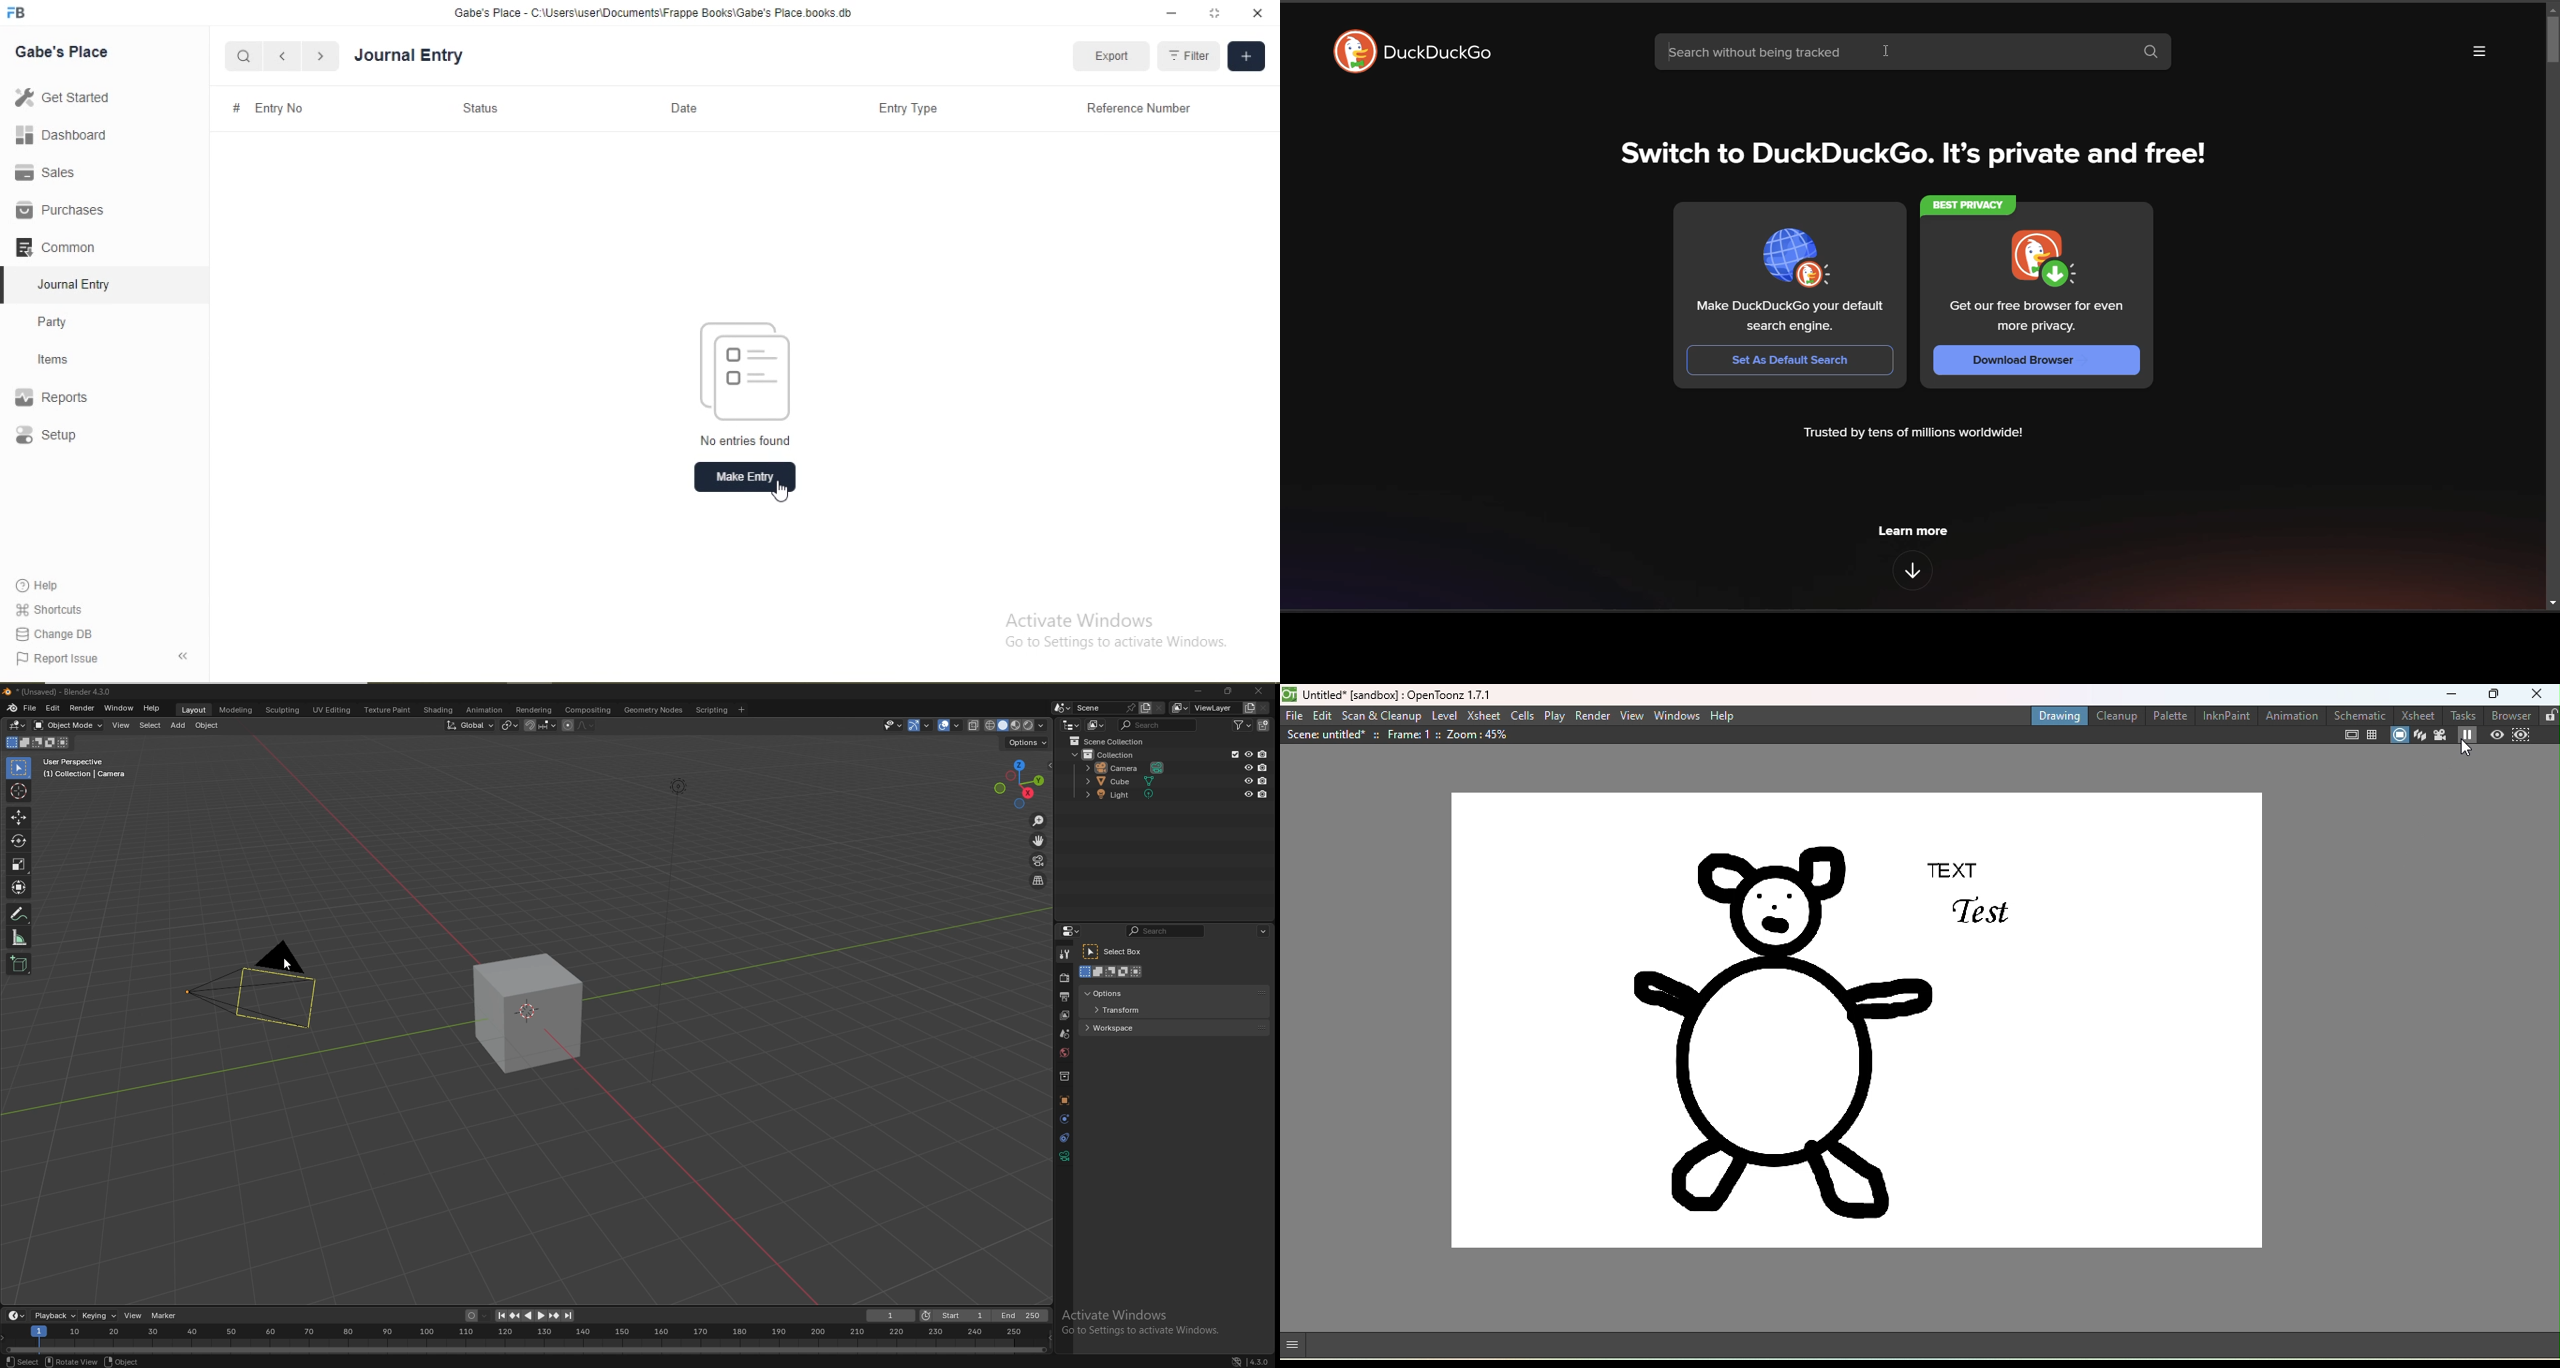  I want to click on search, so click(244, 56).